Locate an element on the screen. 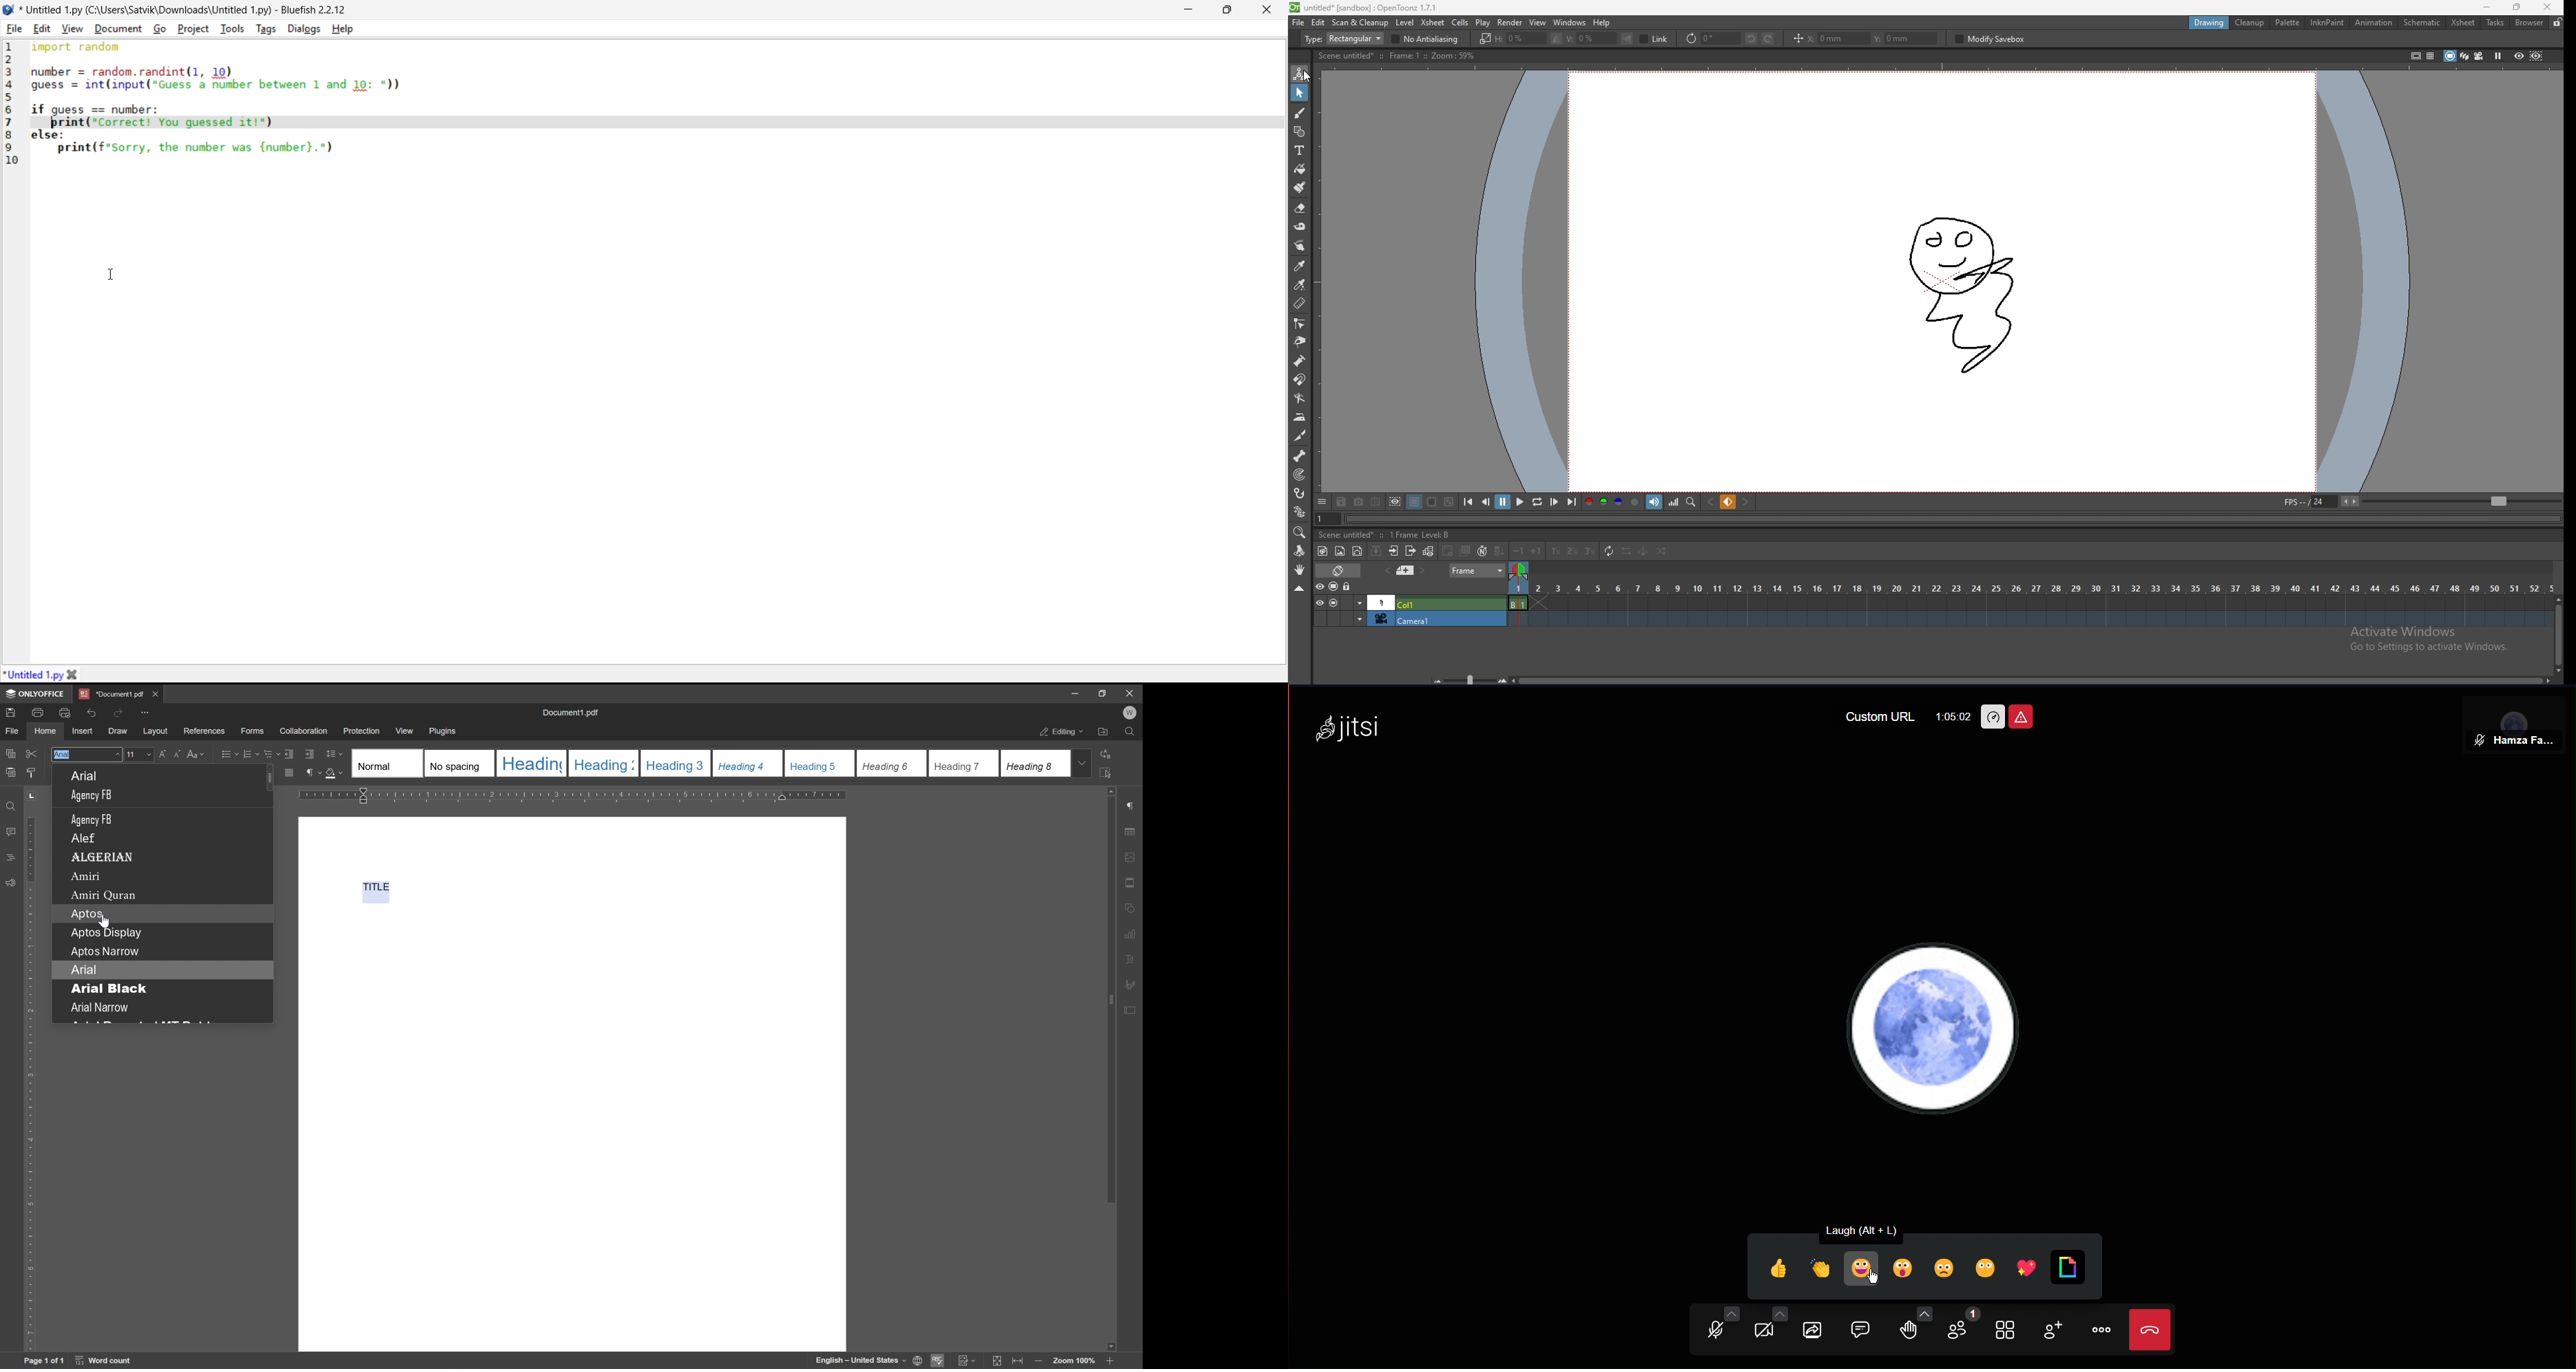 The width and height of the screenshot is (2576, 1372). freeze is located at coordinates (2499, 56).